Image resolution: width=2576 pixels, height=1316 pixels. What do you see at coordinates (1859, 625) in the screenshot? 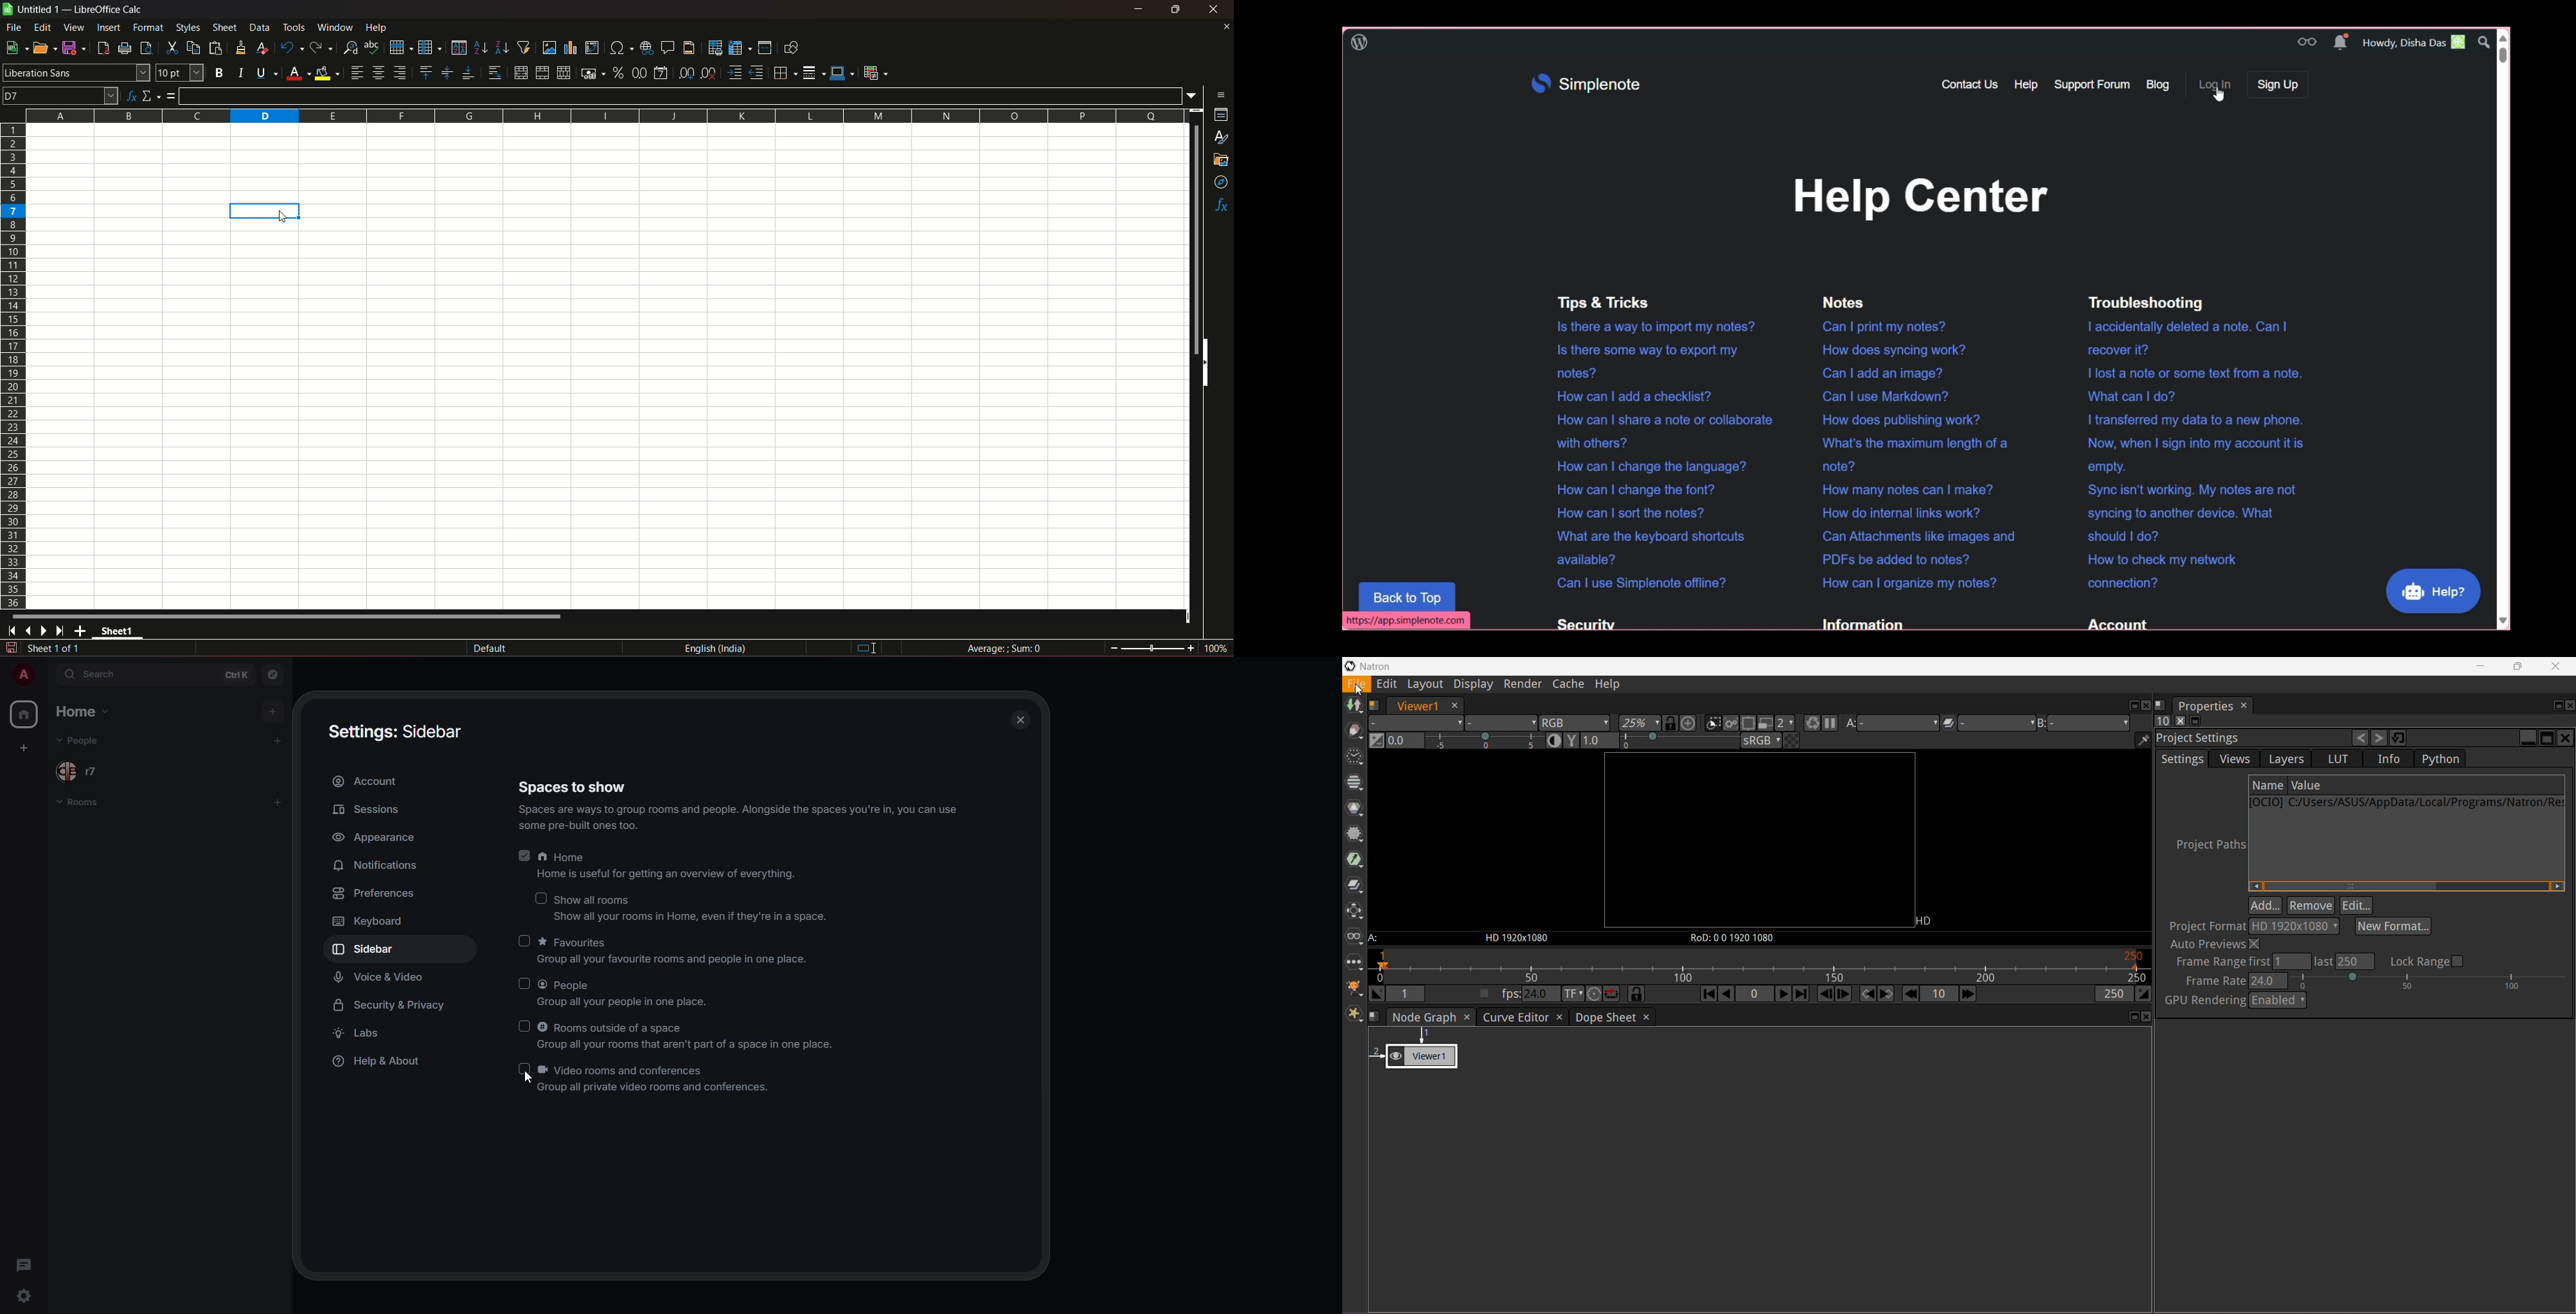
I see `Information` at bounding box center [1859, 625].